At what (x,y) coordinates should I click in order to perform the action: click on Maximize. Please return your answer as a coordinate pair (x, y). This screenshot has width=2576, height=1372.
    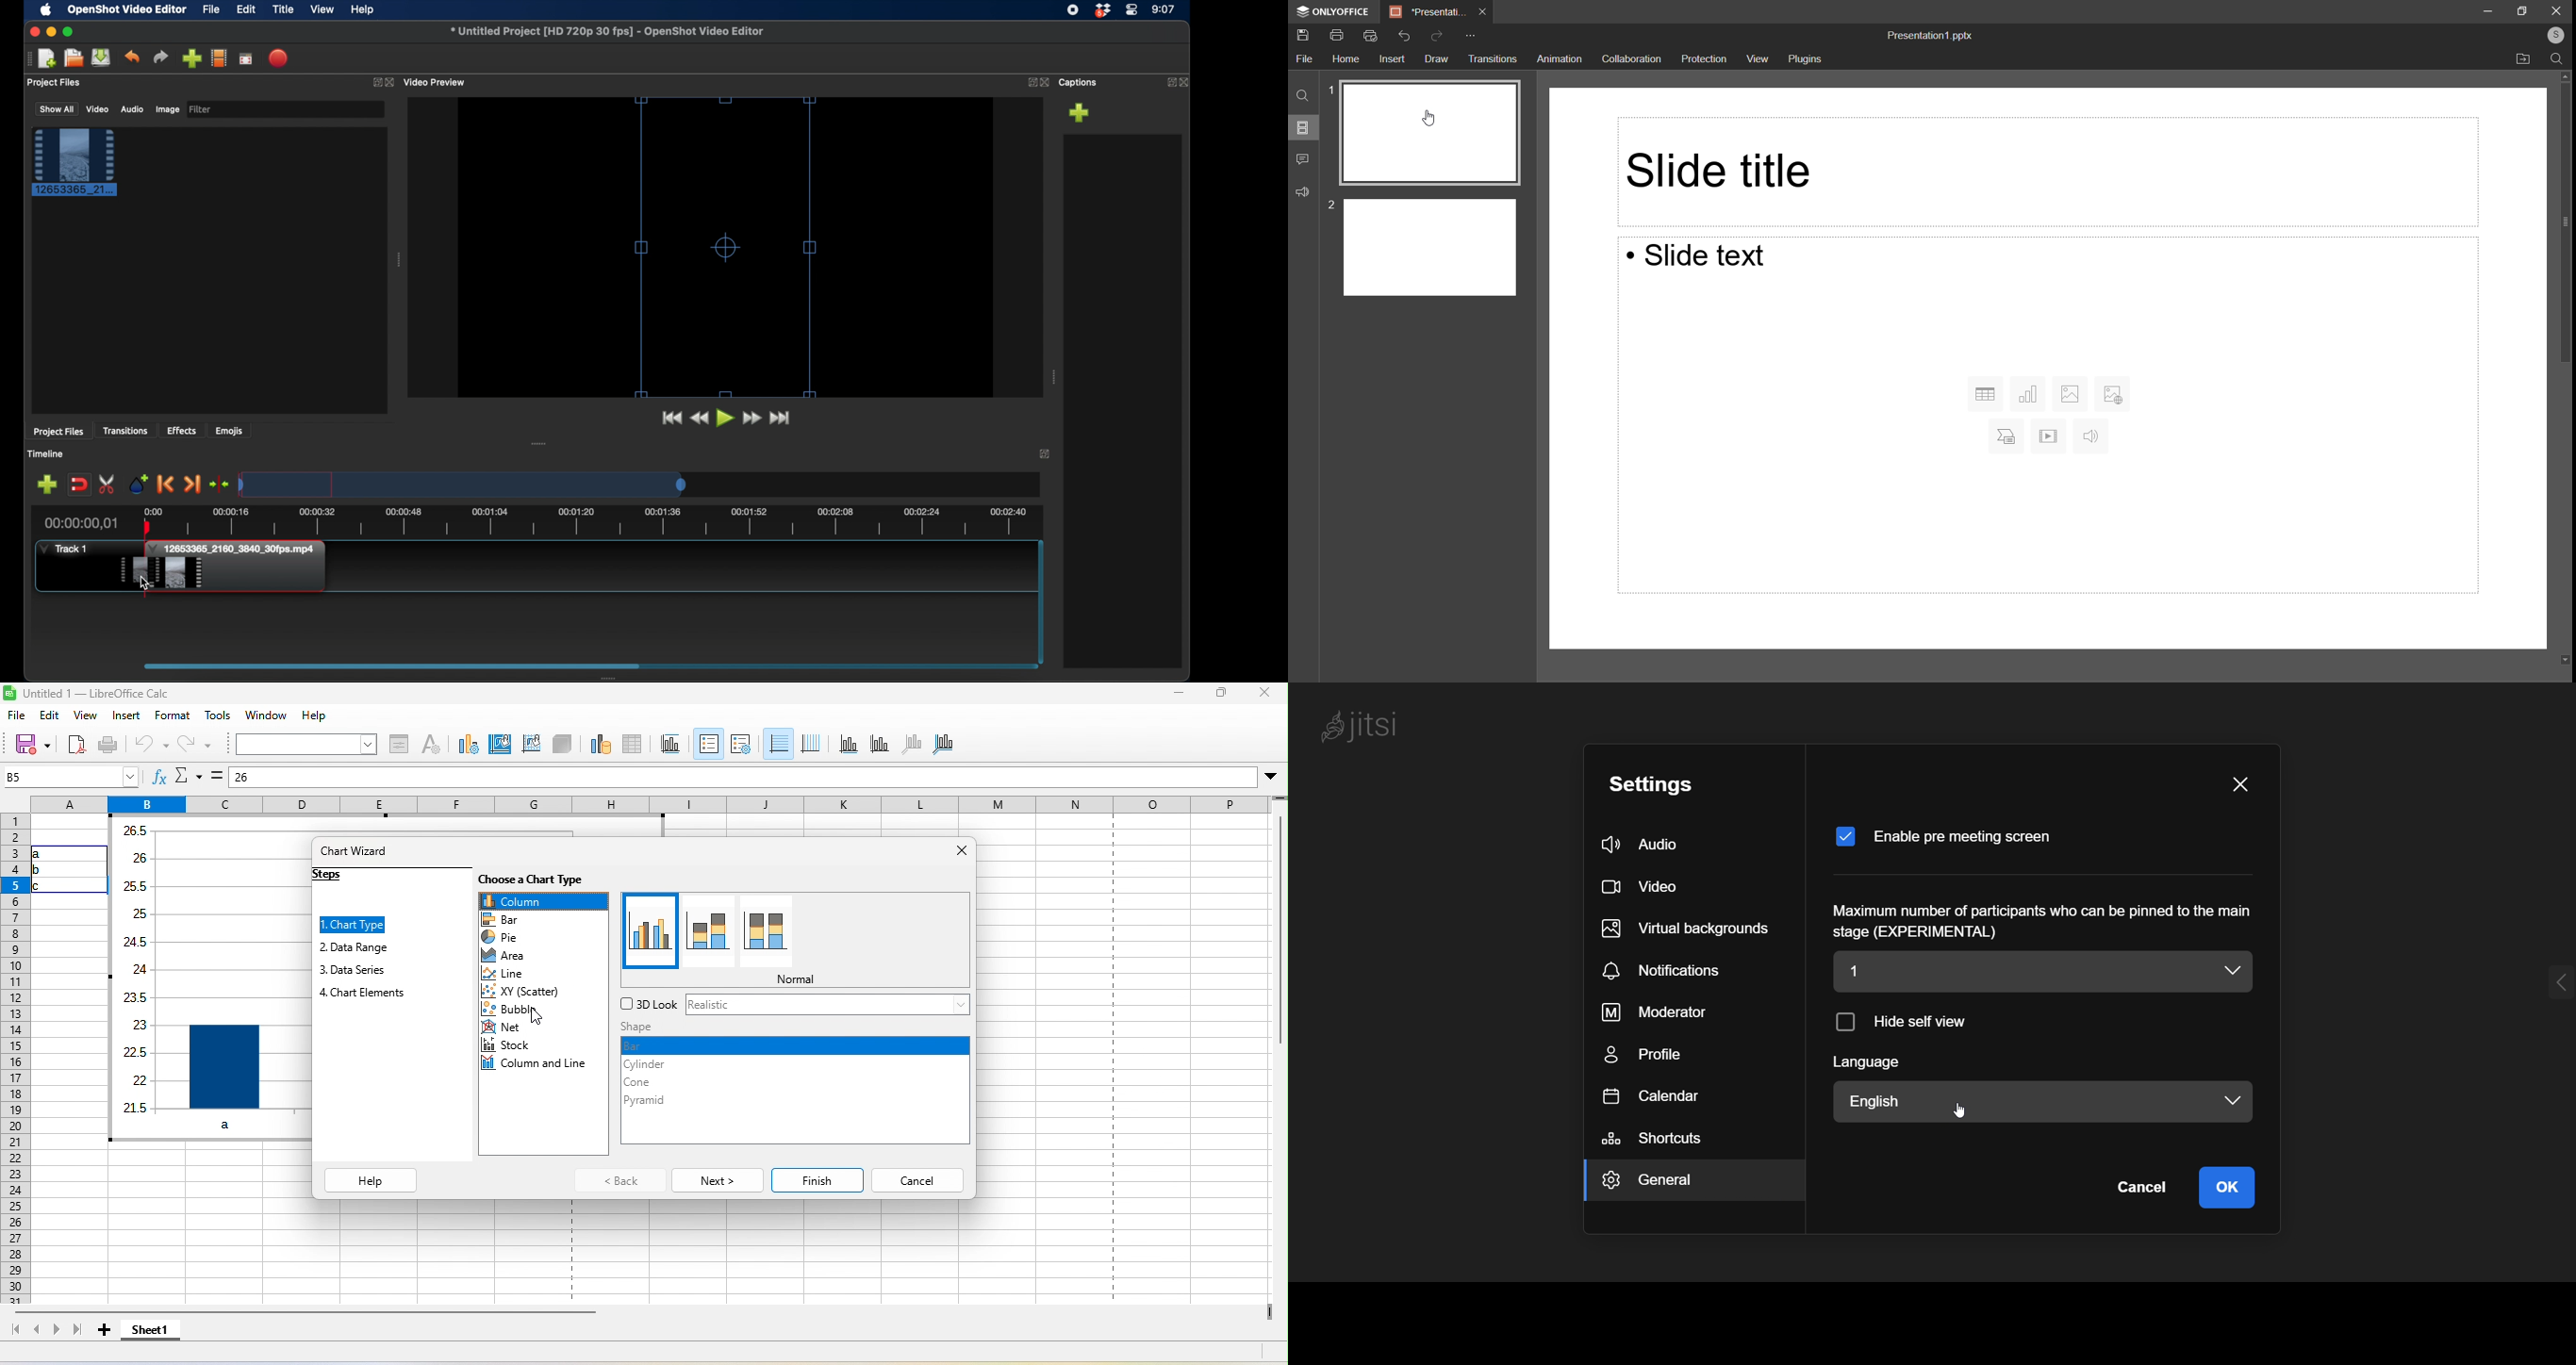
    Looking at the image, I should click on (2523, 9).